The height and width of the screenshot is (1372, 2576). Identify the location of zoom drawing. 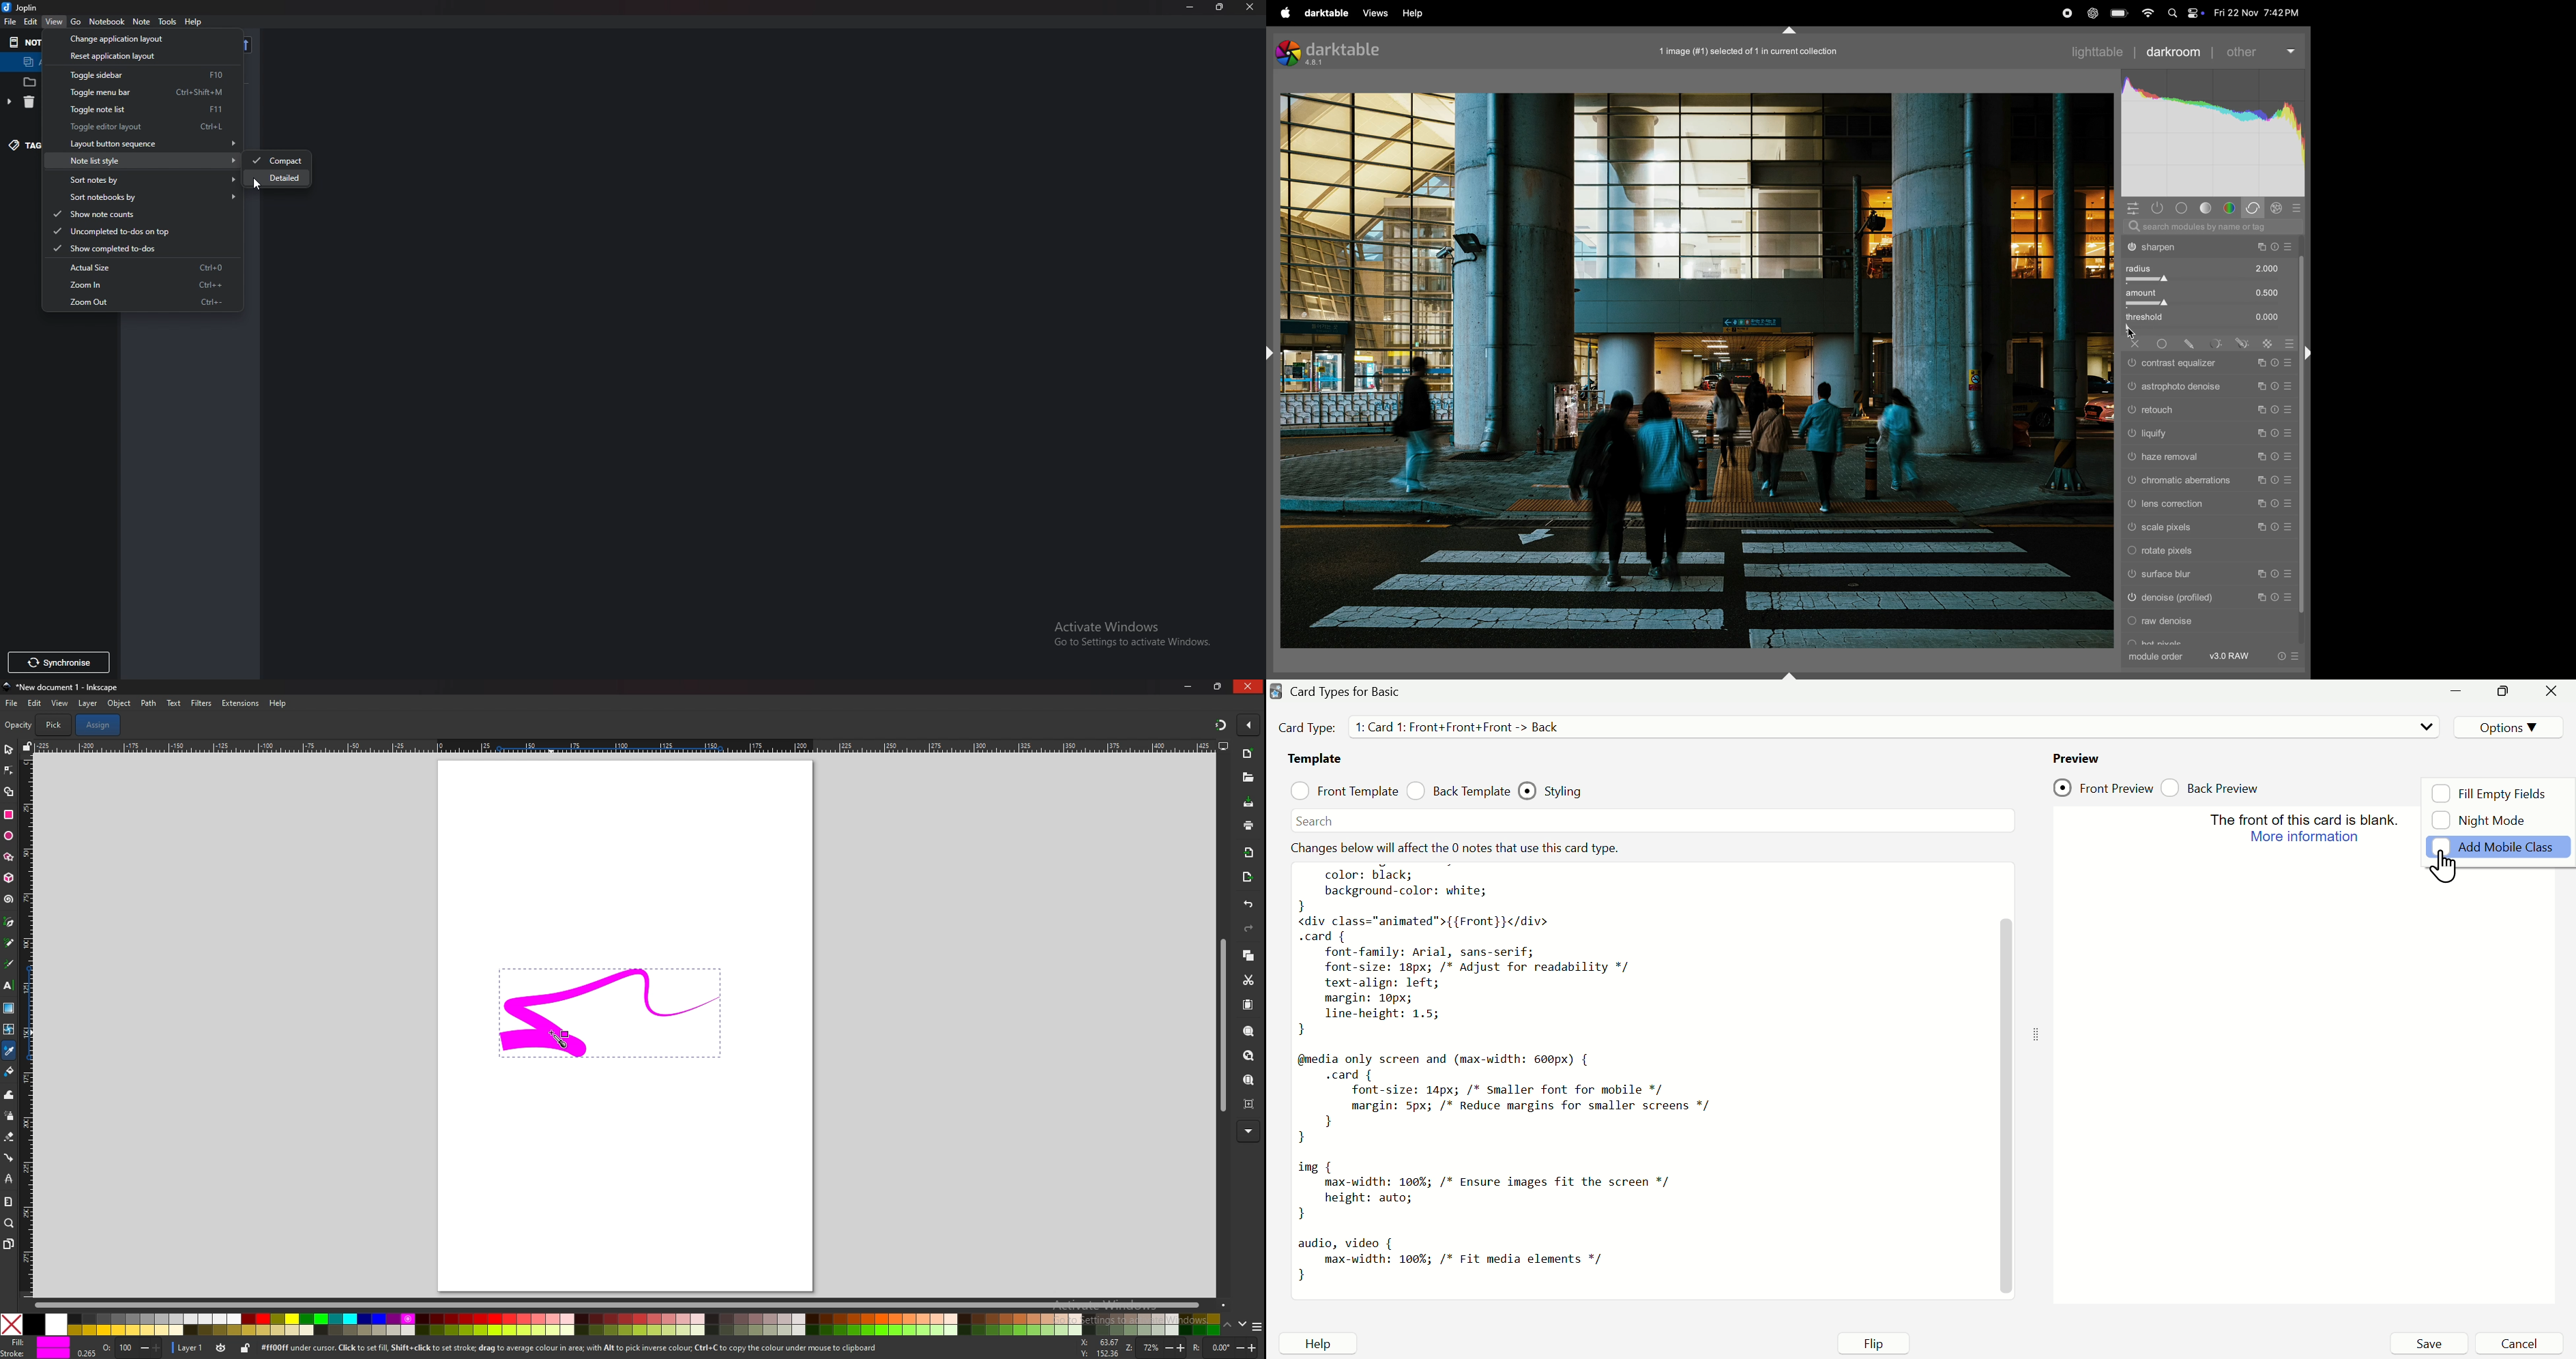
(1250, 1055).